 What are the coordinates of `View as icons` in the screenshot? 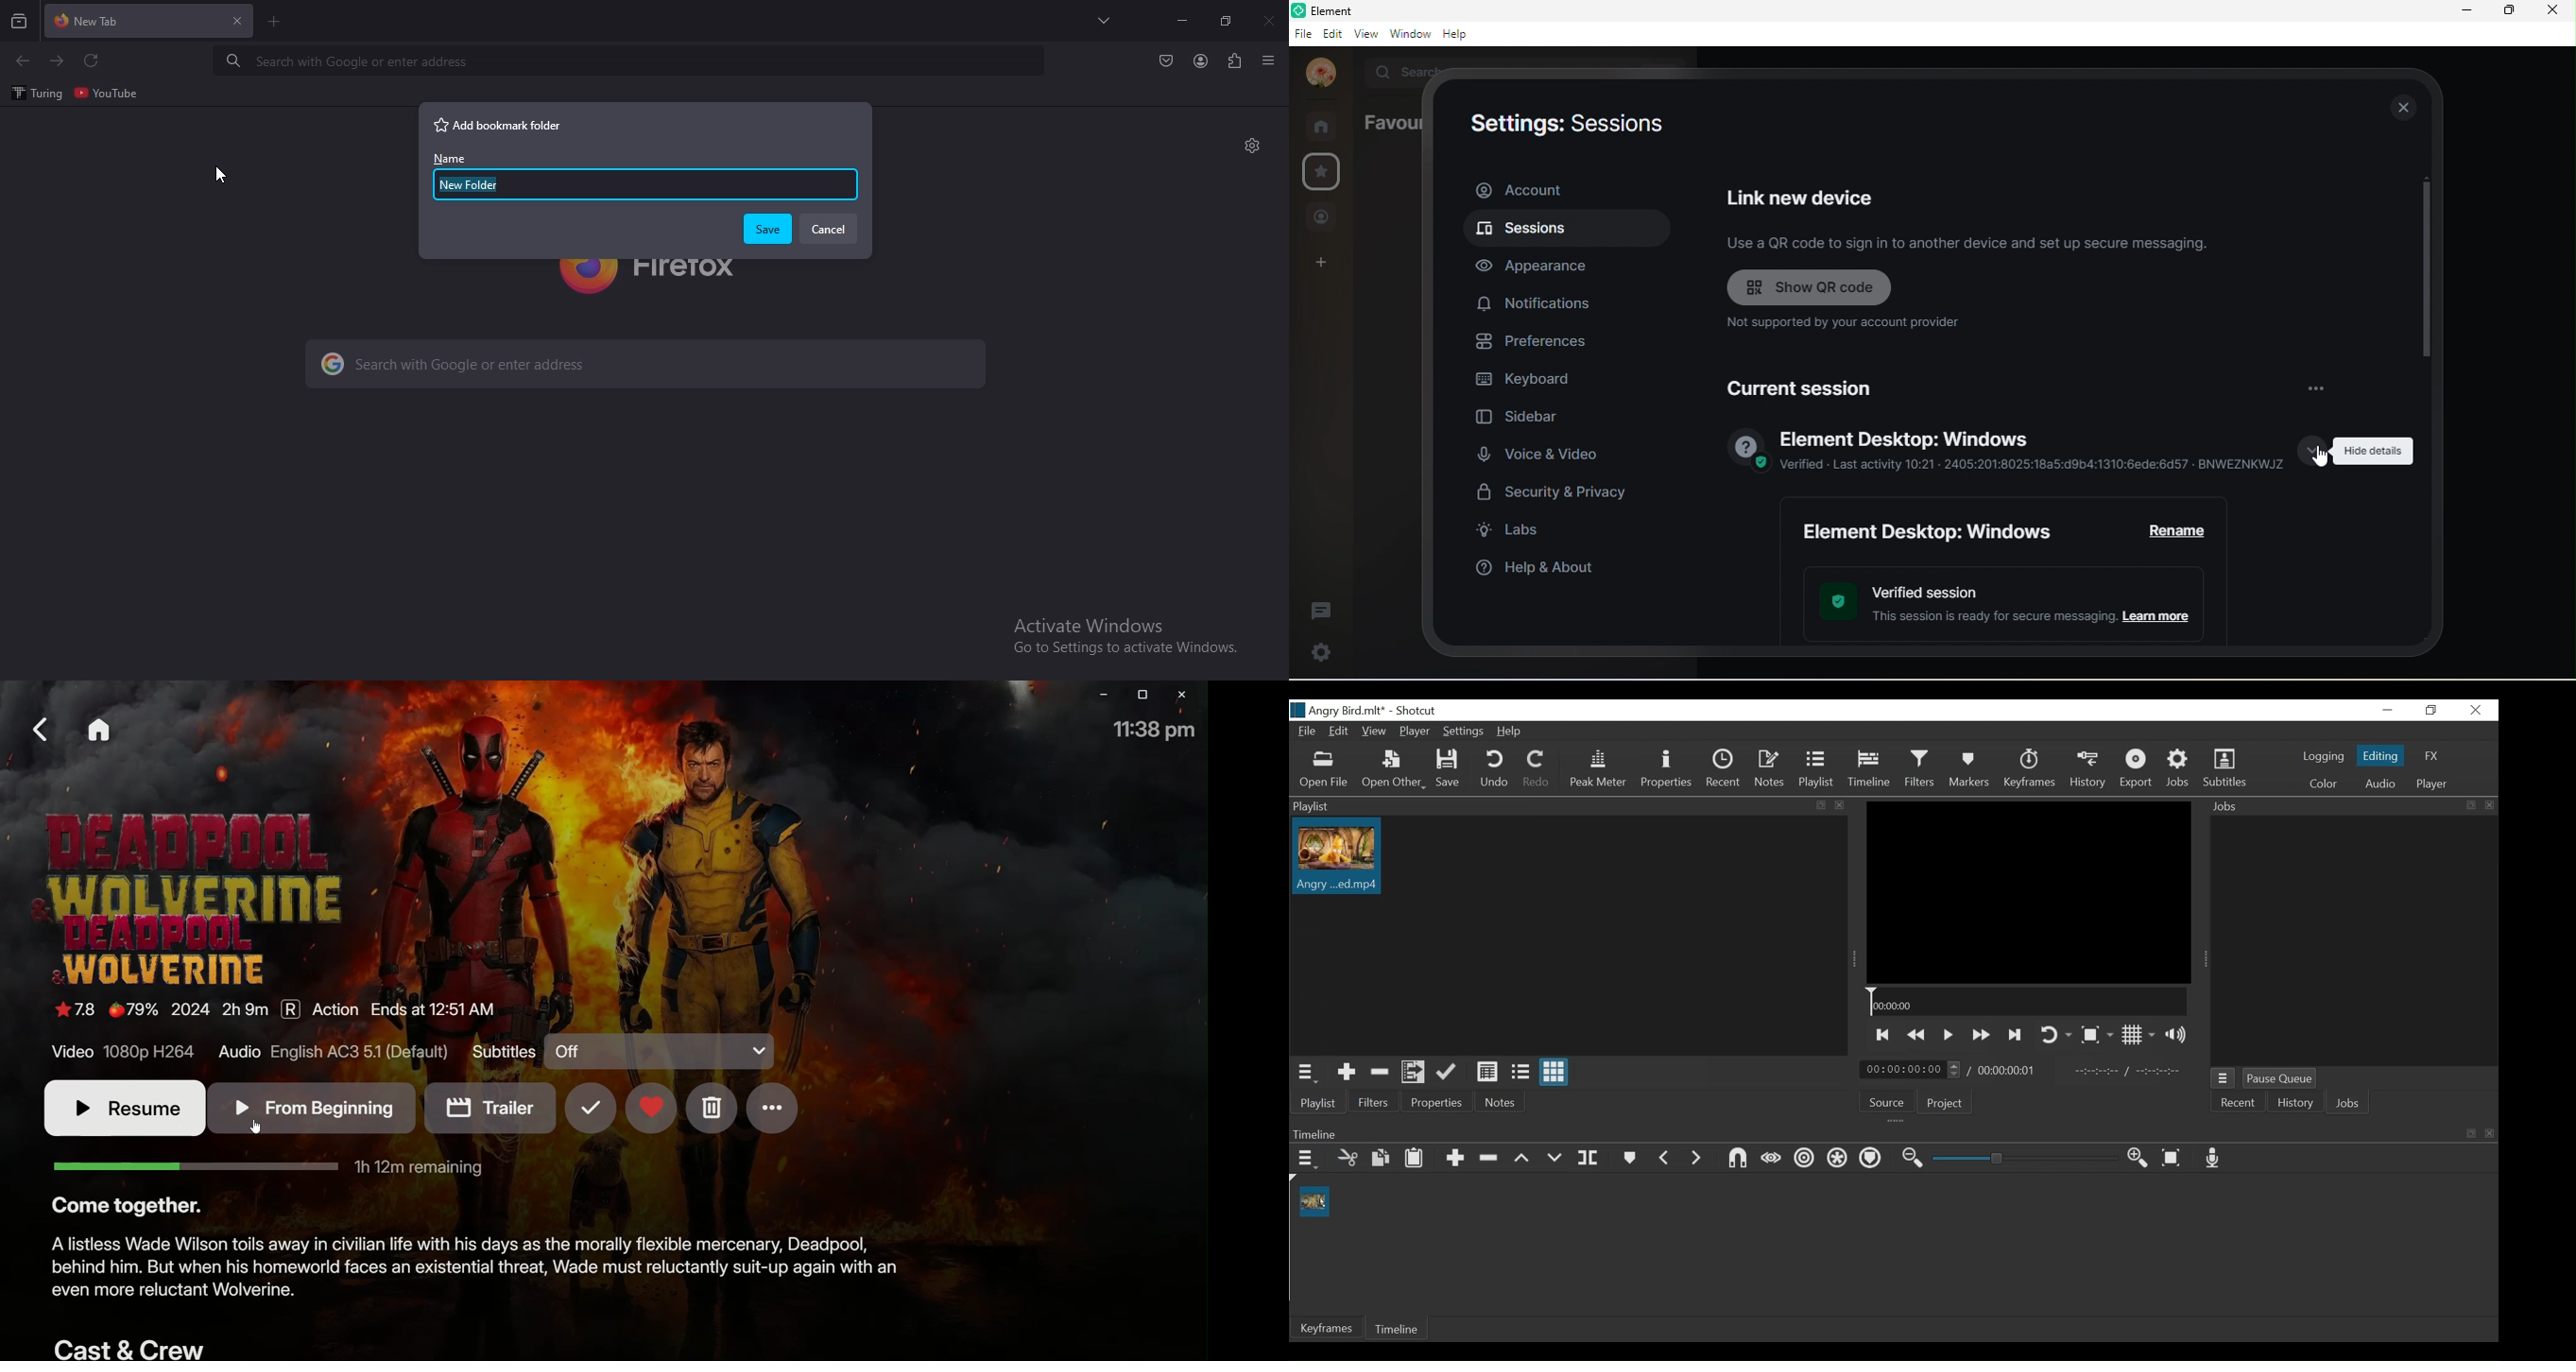 It's located at (1555, 1072).